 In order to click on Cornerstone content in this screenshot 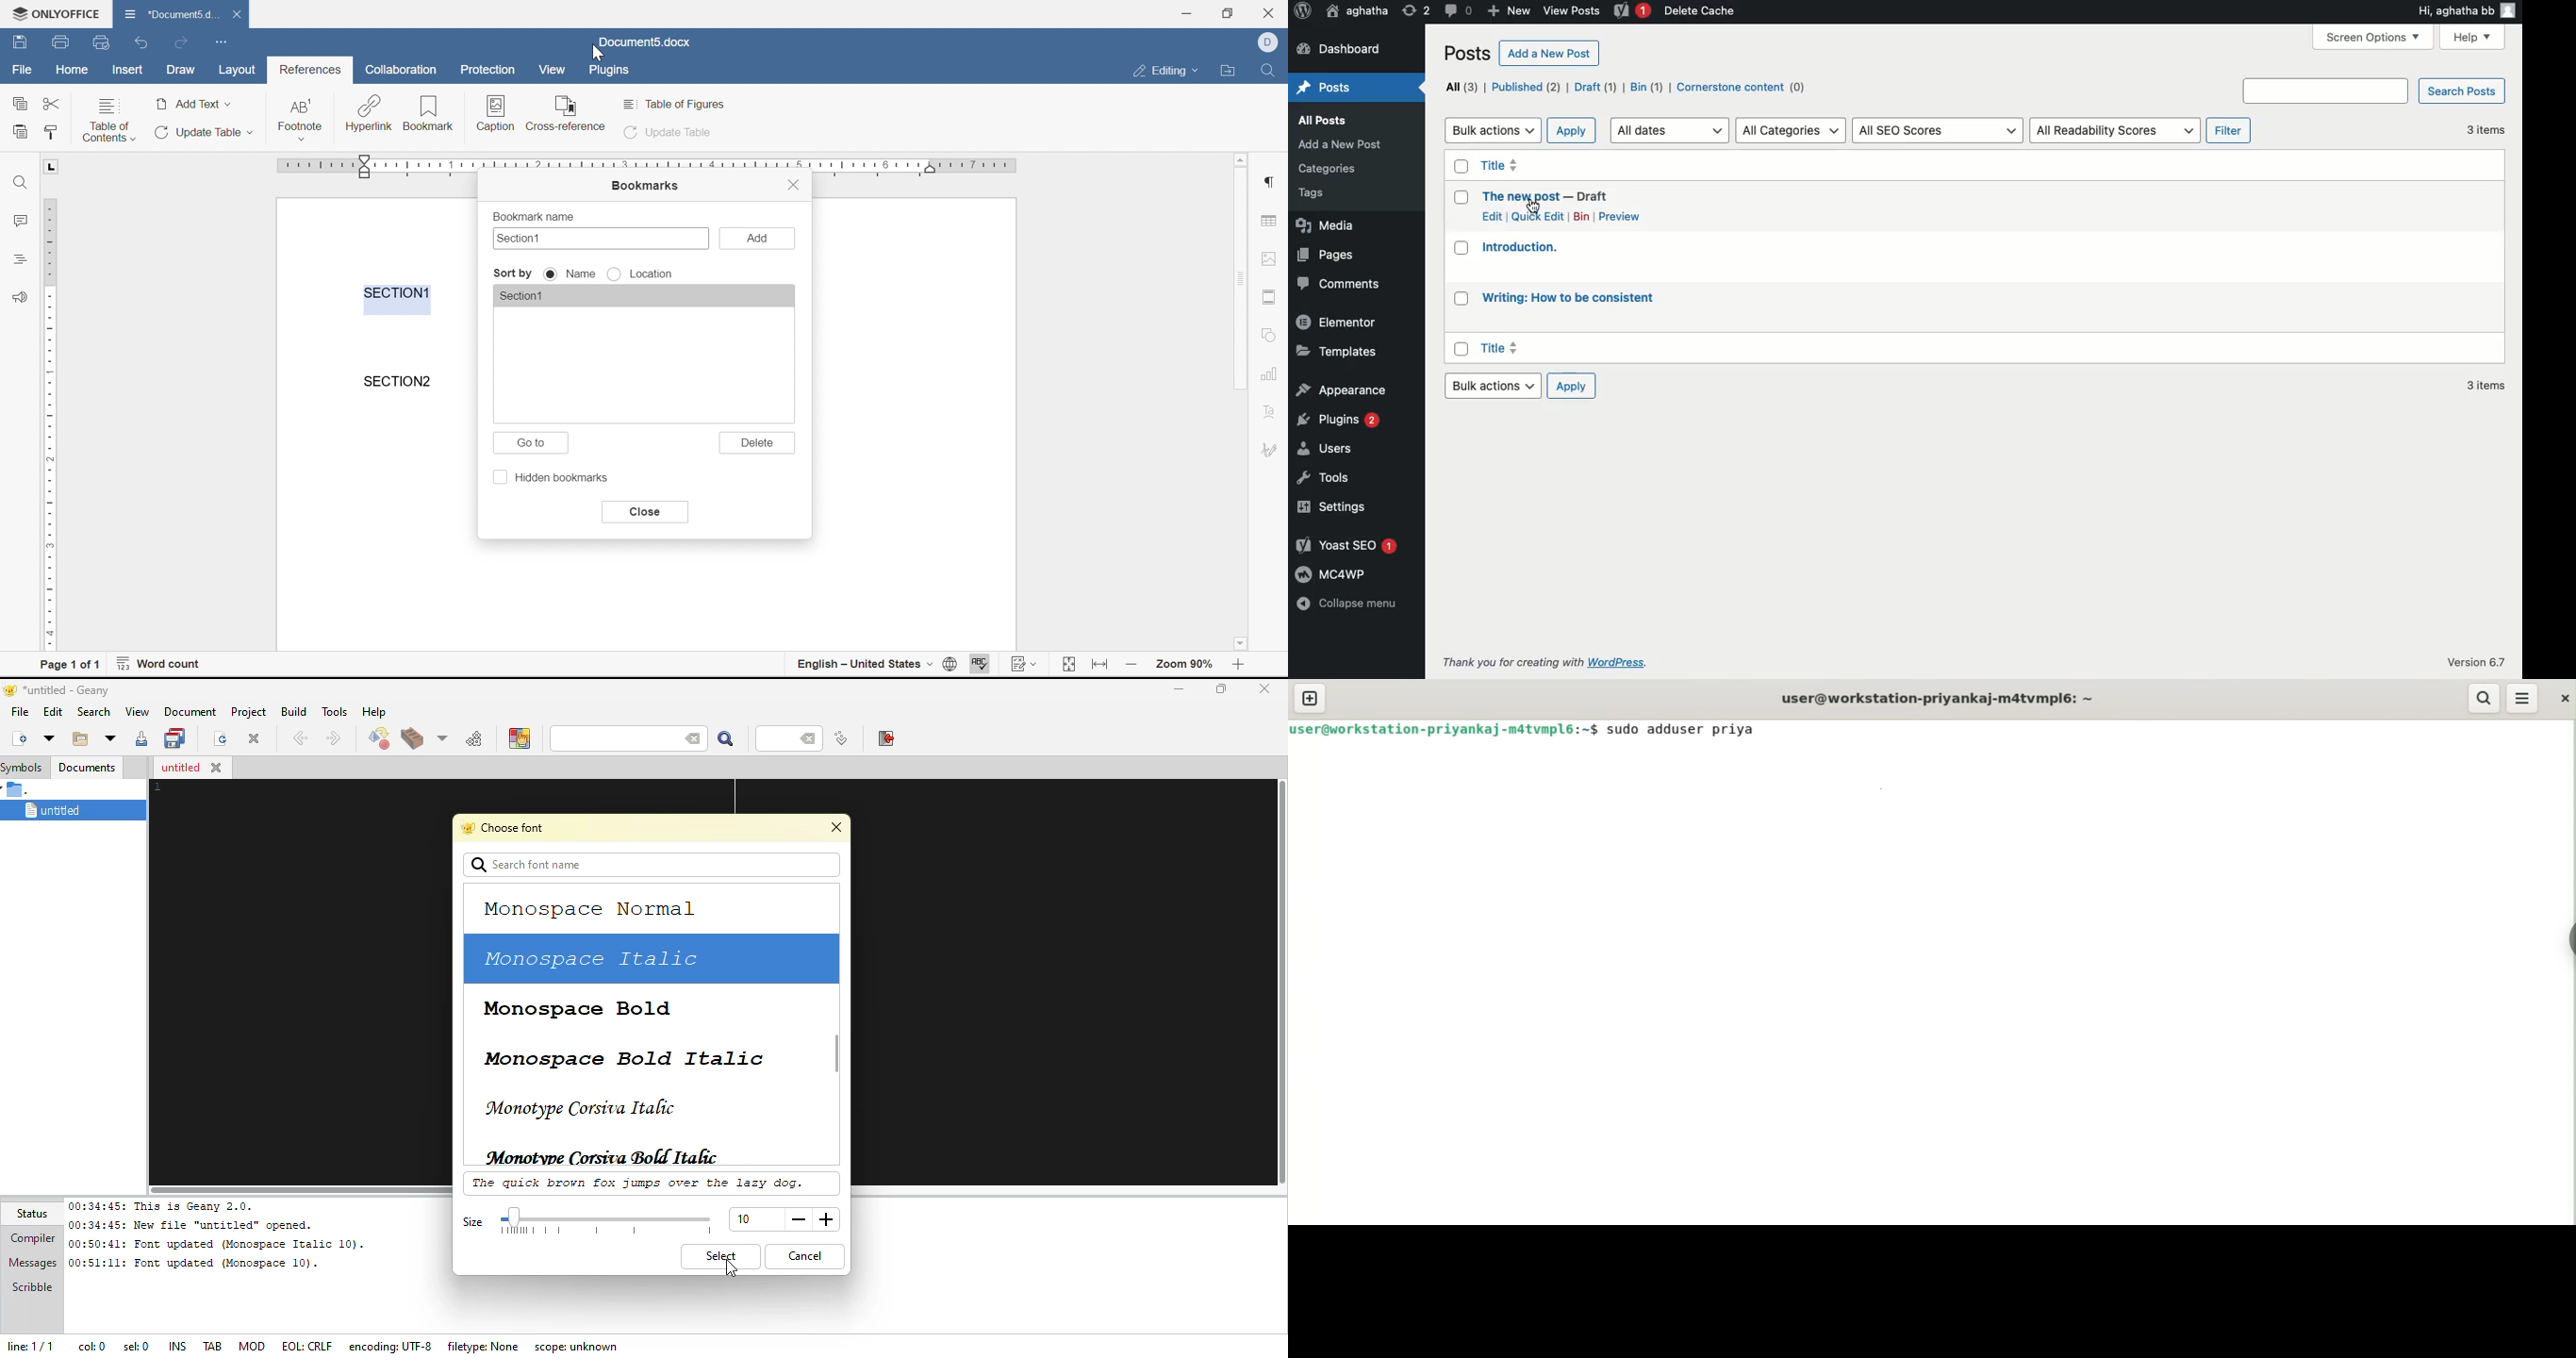, I will do `click(1741, 87)`.